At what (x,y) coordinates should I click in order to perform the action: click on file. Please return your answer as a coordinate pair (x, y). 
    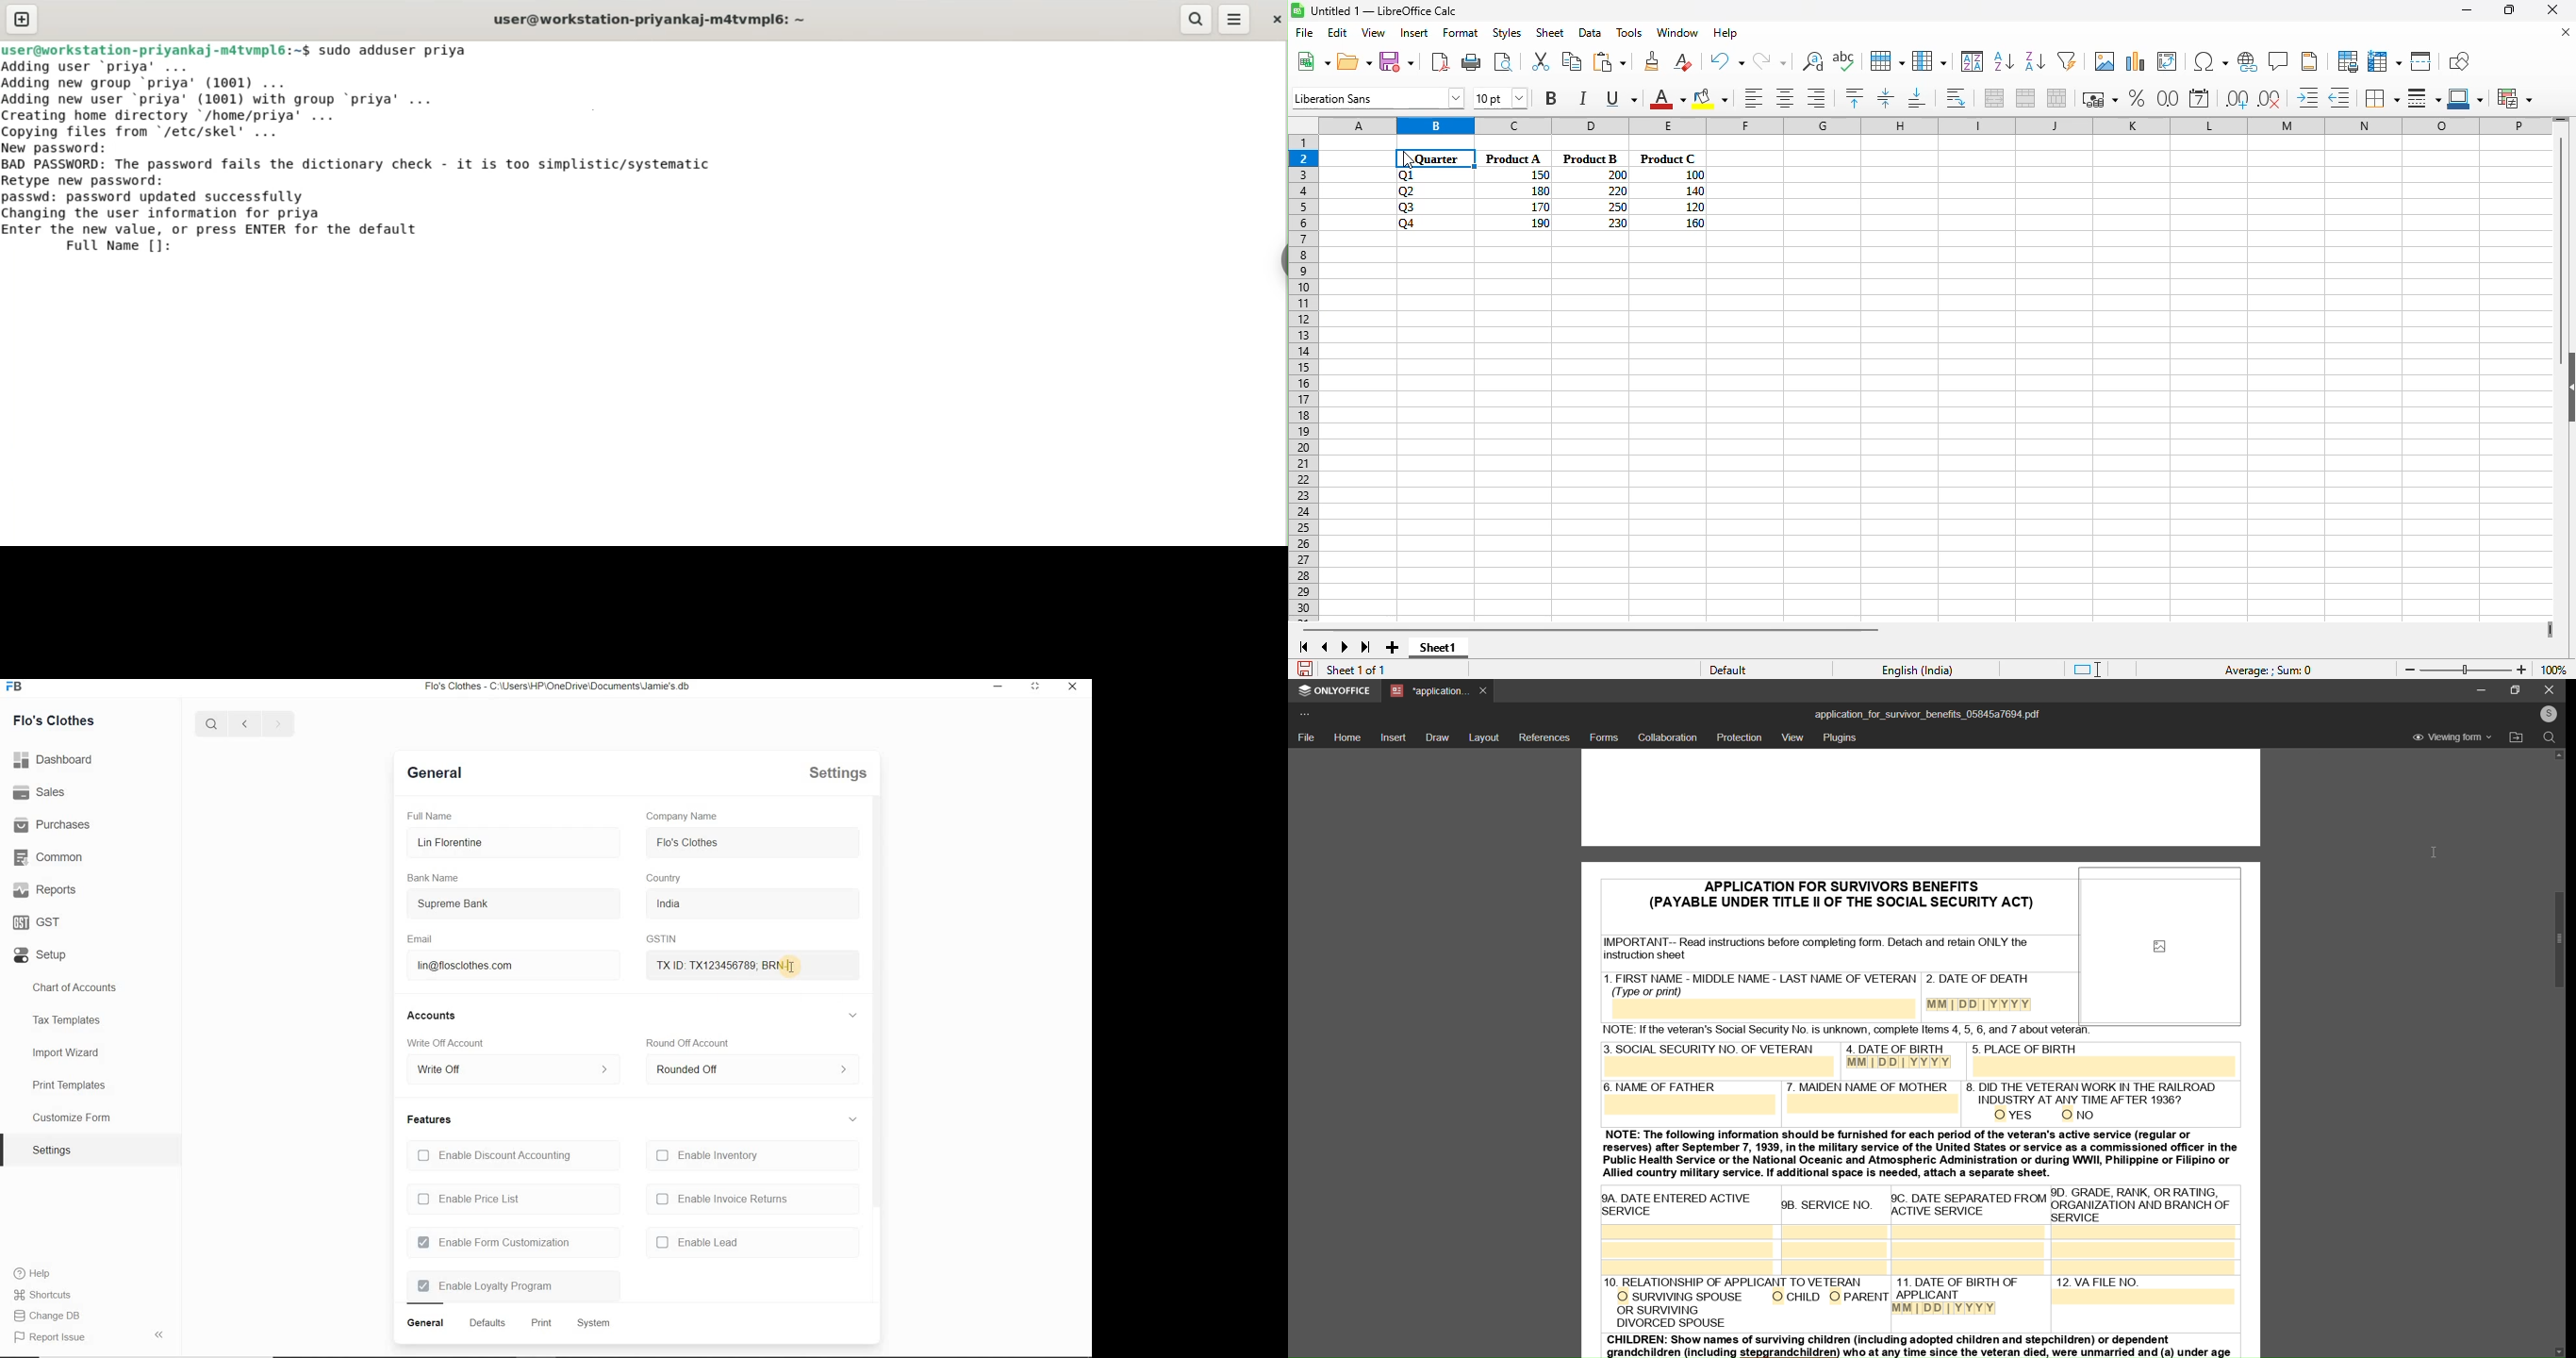
    Looking at the image, I should click on (1303, 32).